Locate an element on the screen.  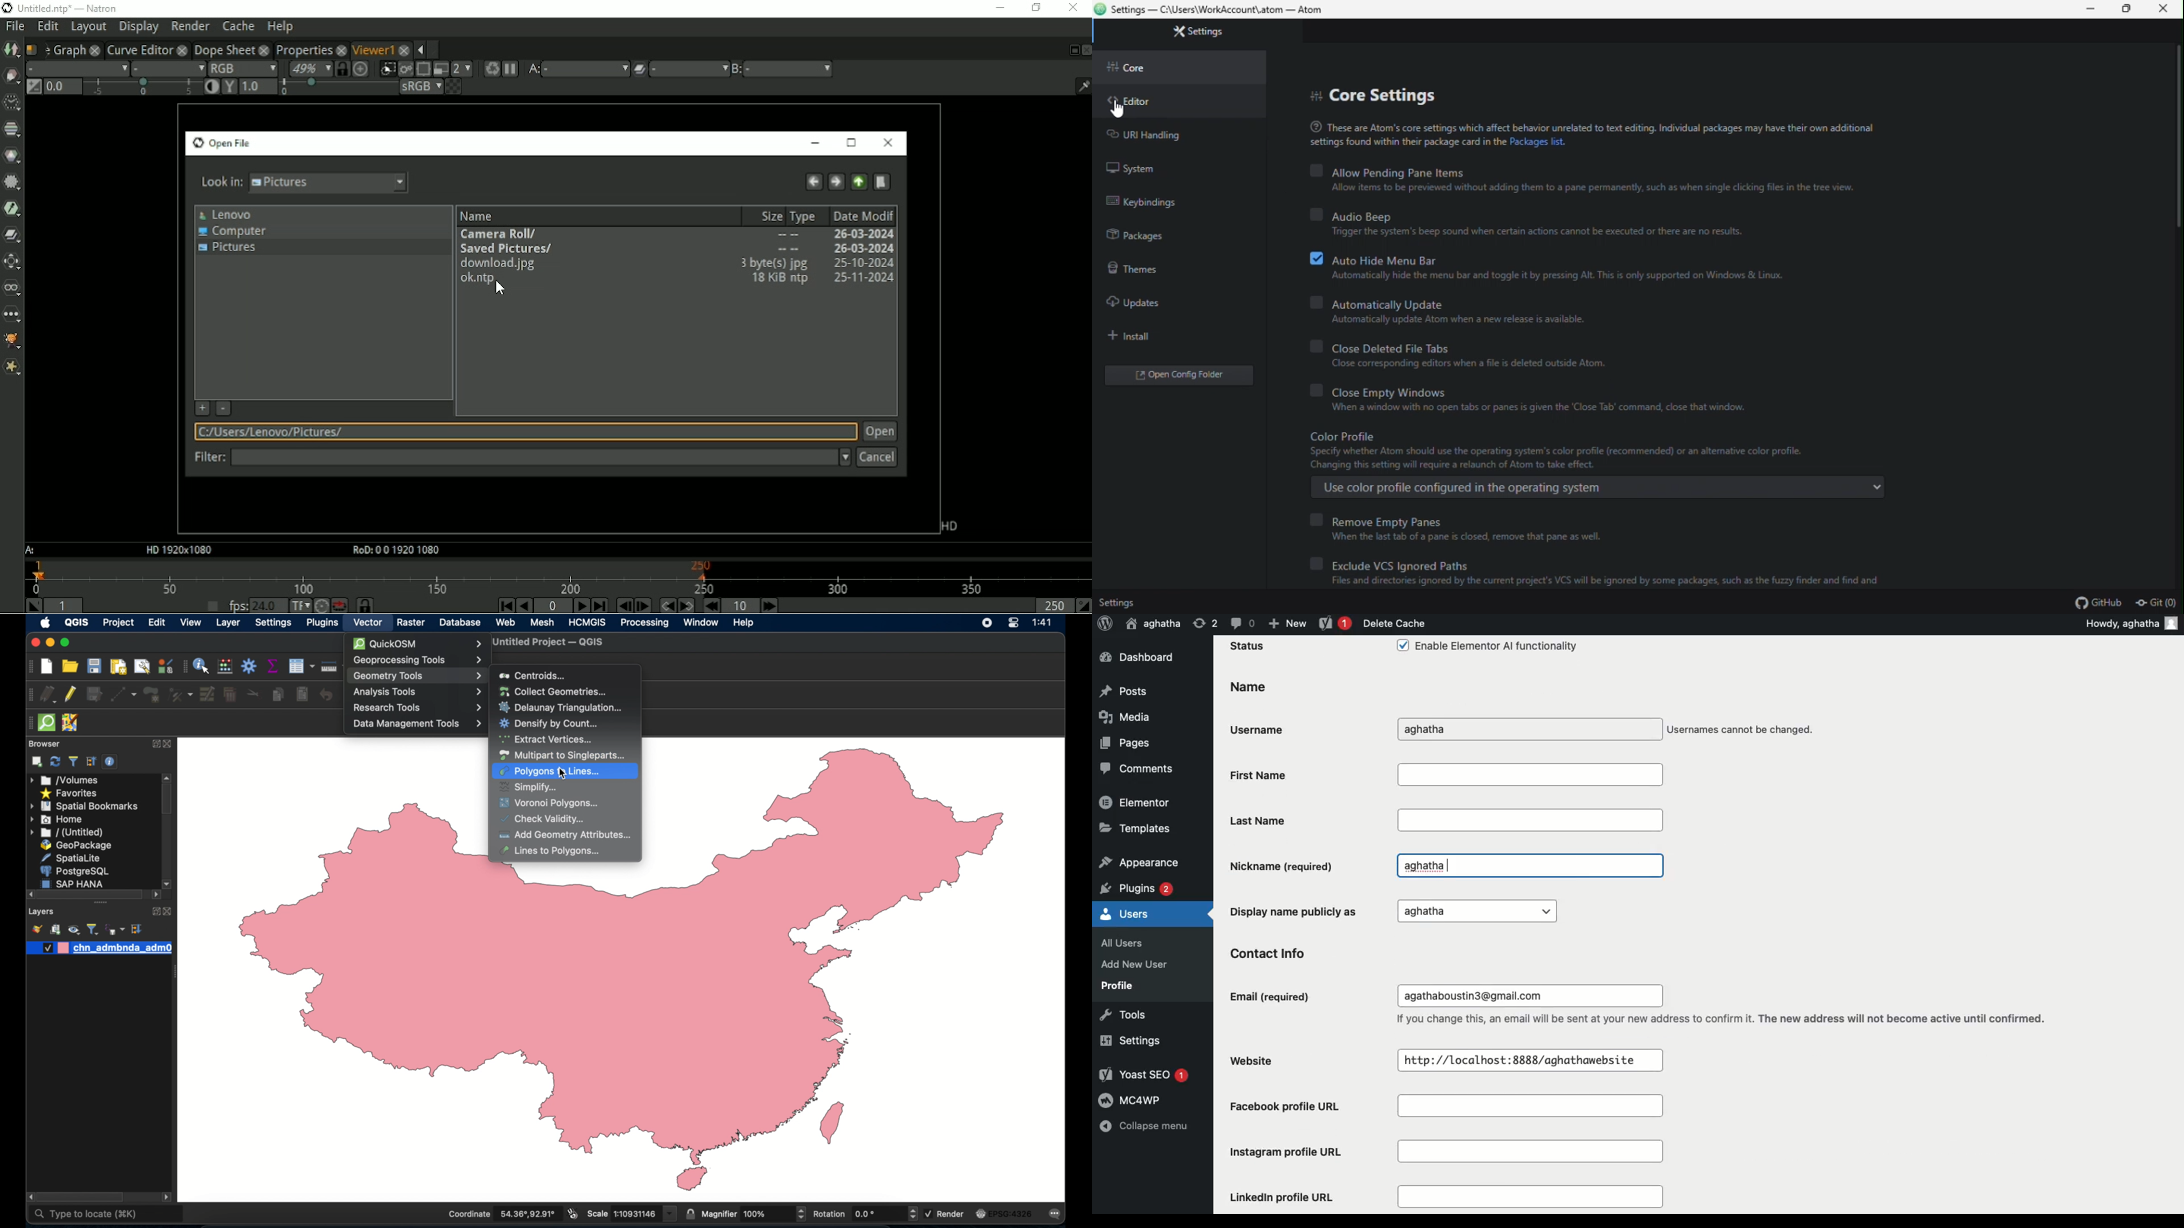
Instagram profile URL. is located at coordinates (1450, 1153).